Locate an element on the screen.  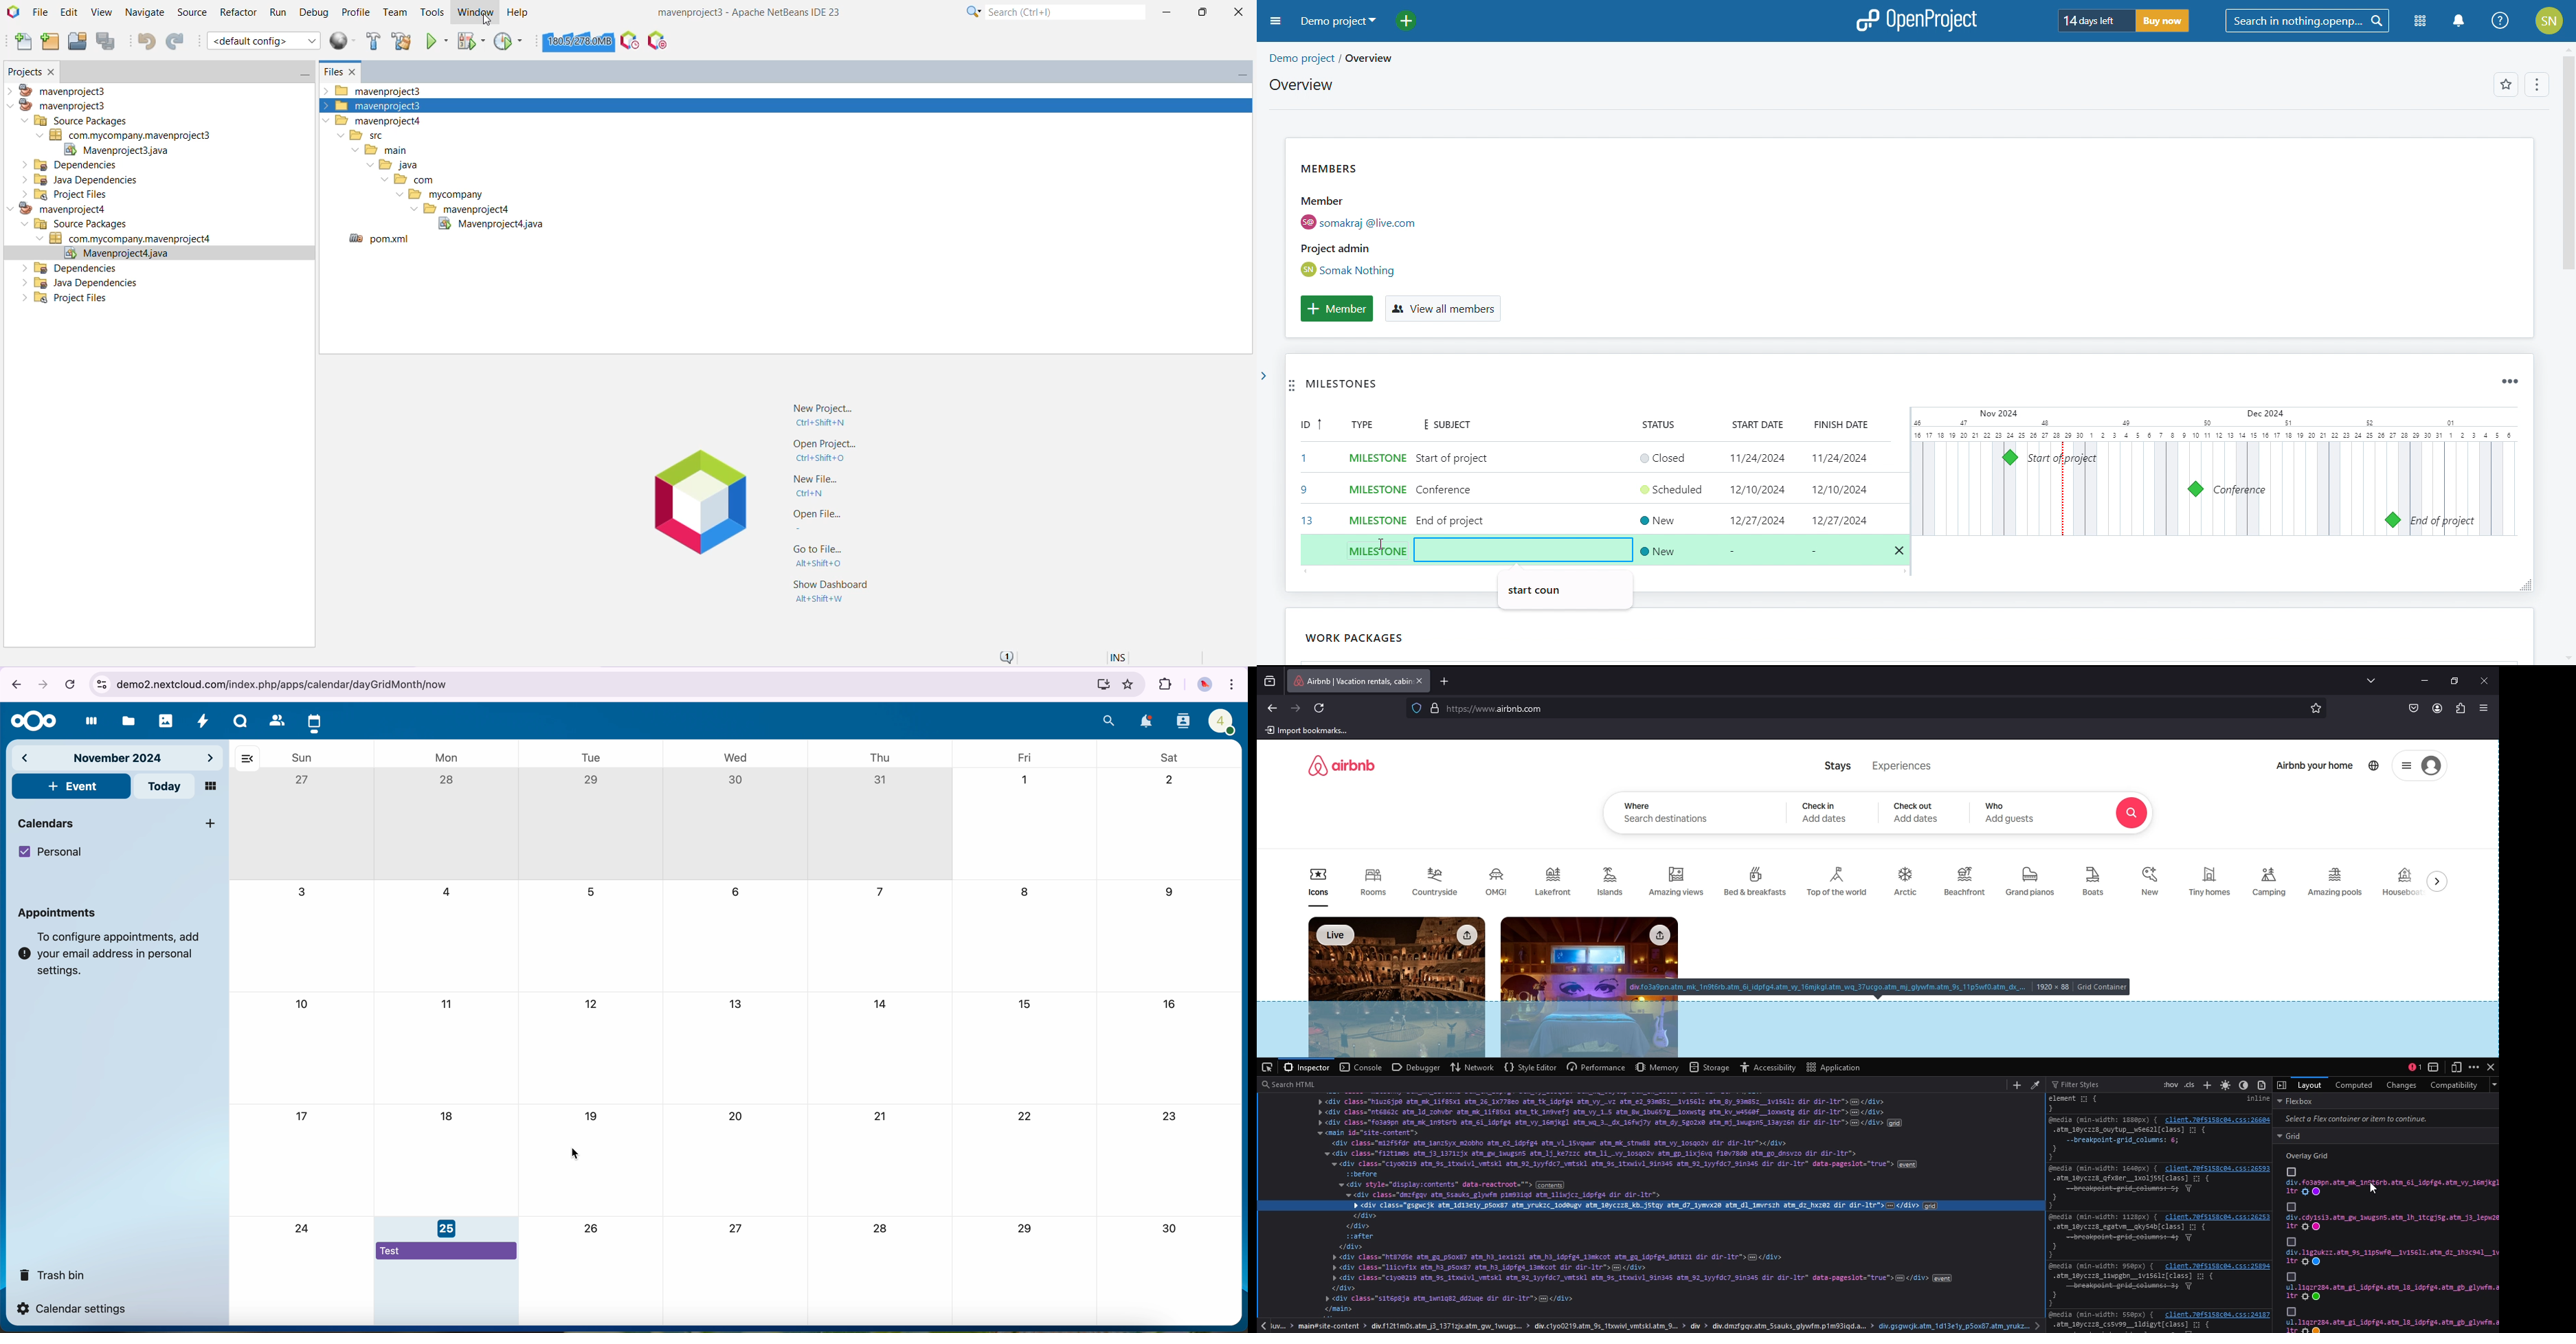
Window is located at coordinates (473, 13).